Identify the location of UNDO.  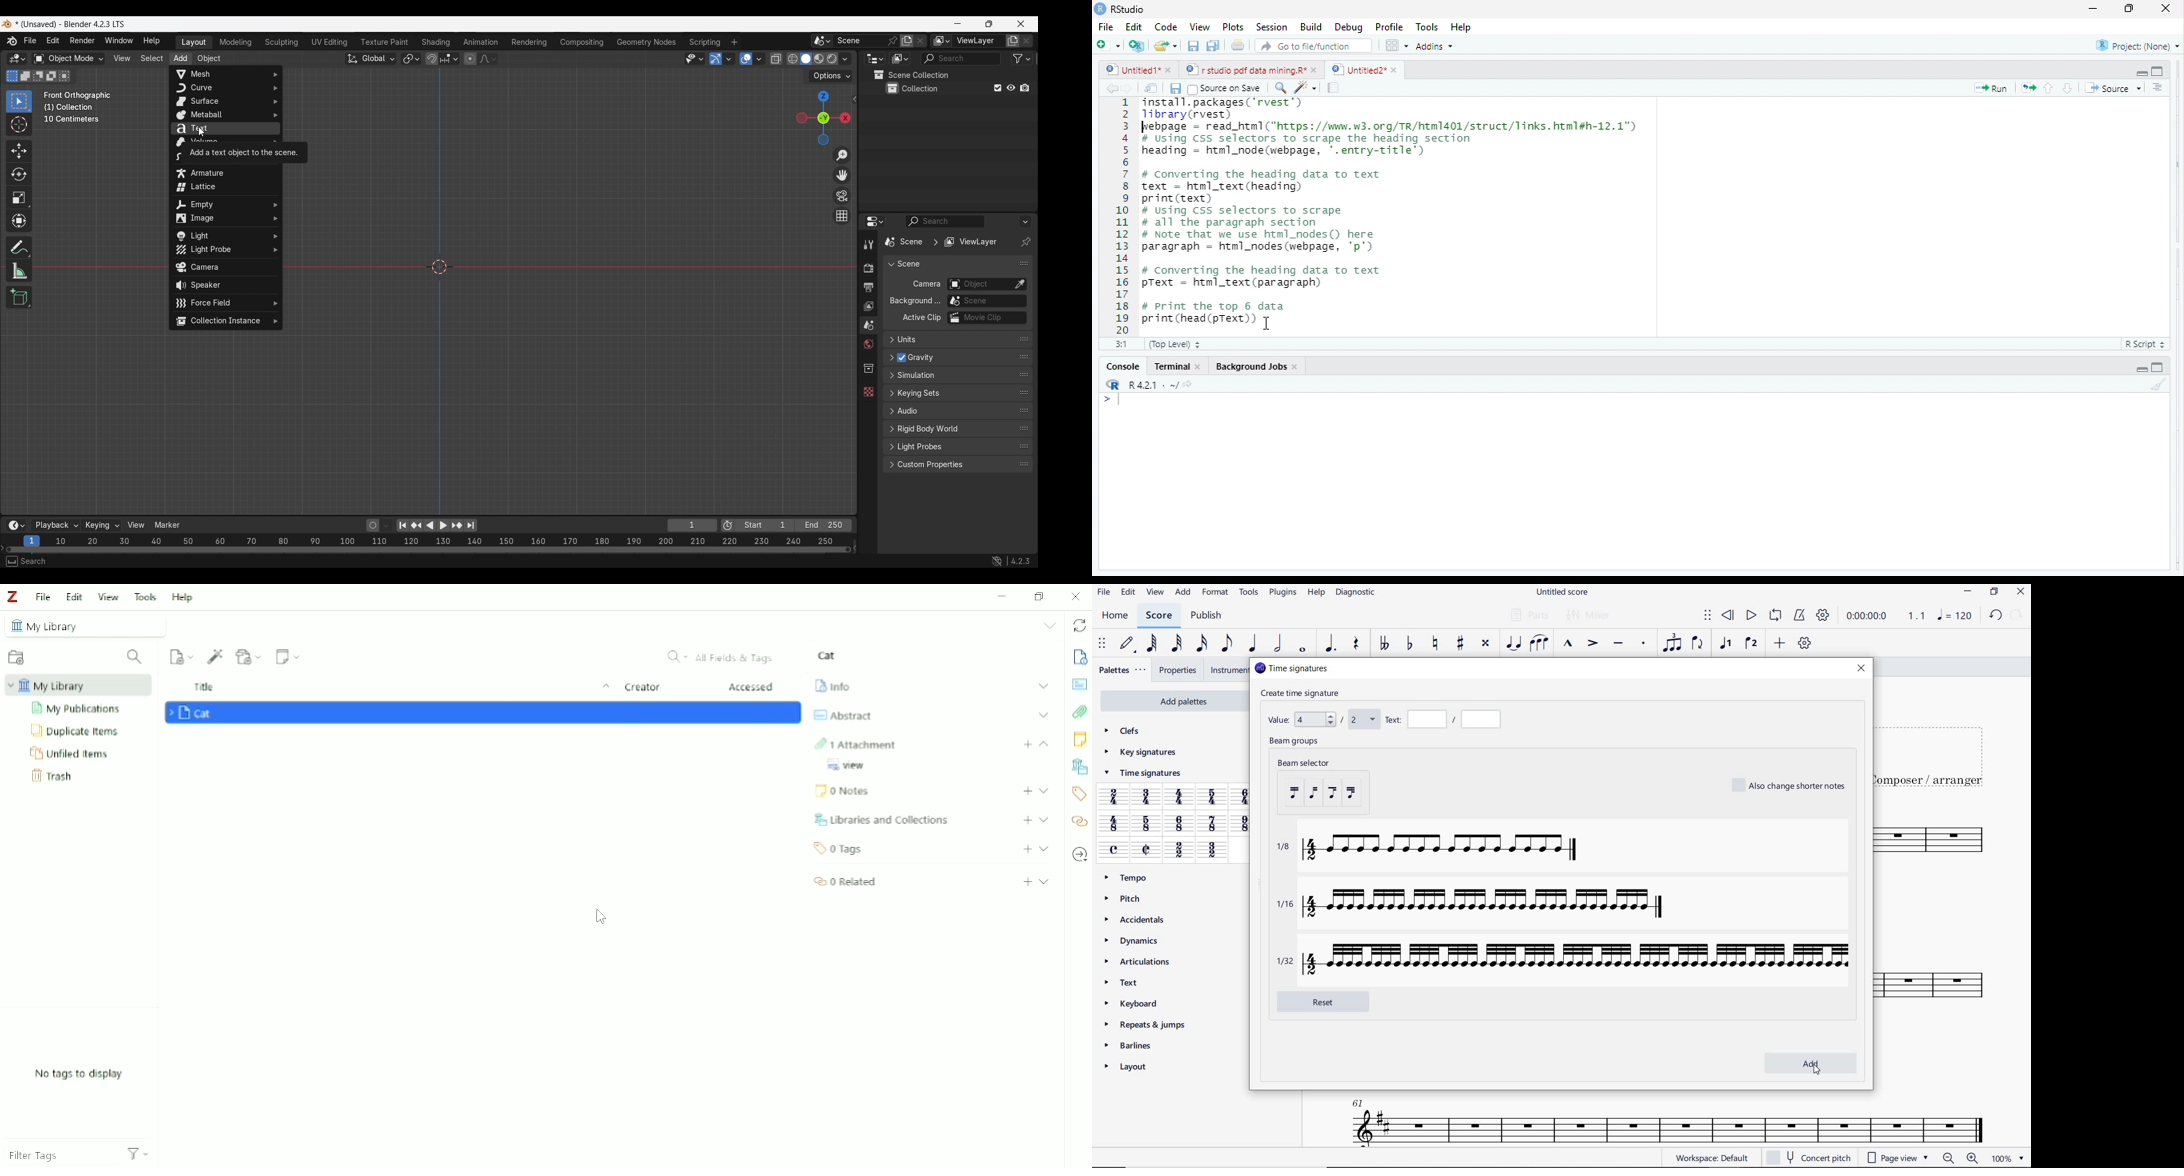
(1995, 614).